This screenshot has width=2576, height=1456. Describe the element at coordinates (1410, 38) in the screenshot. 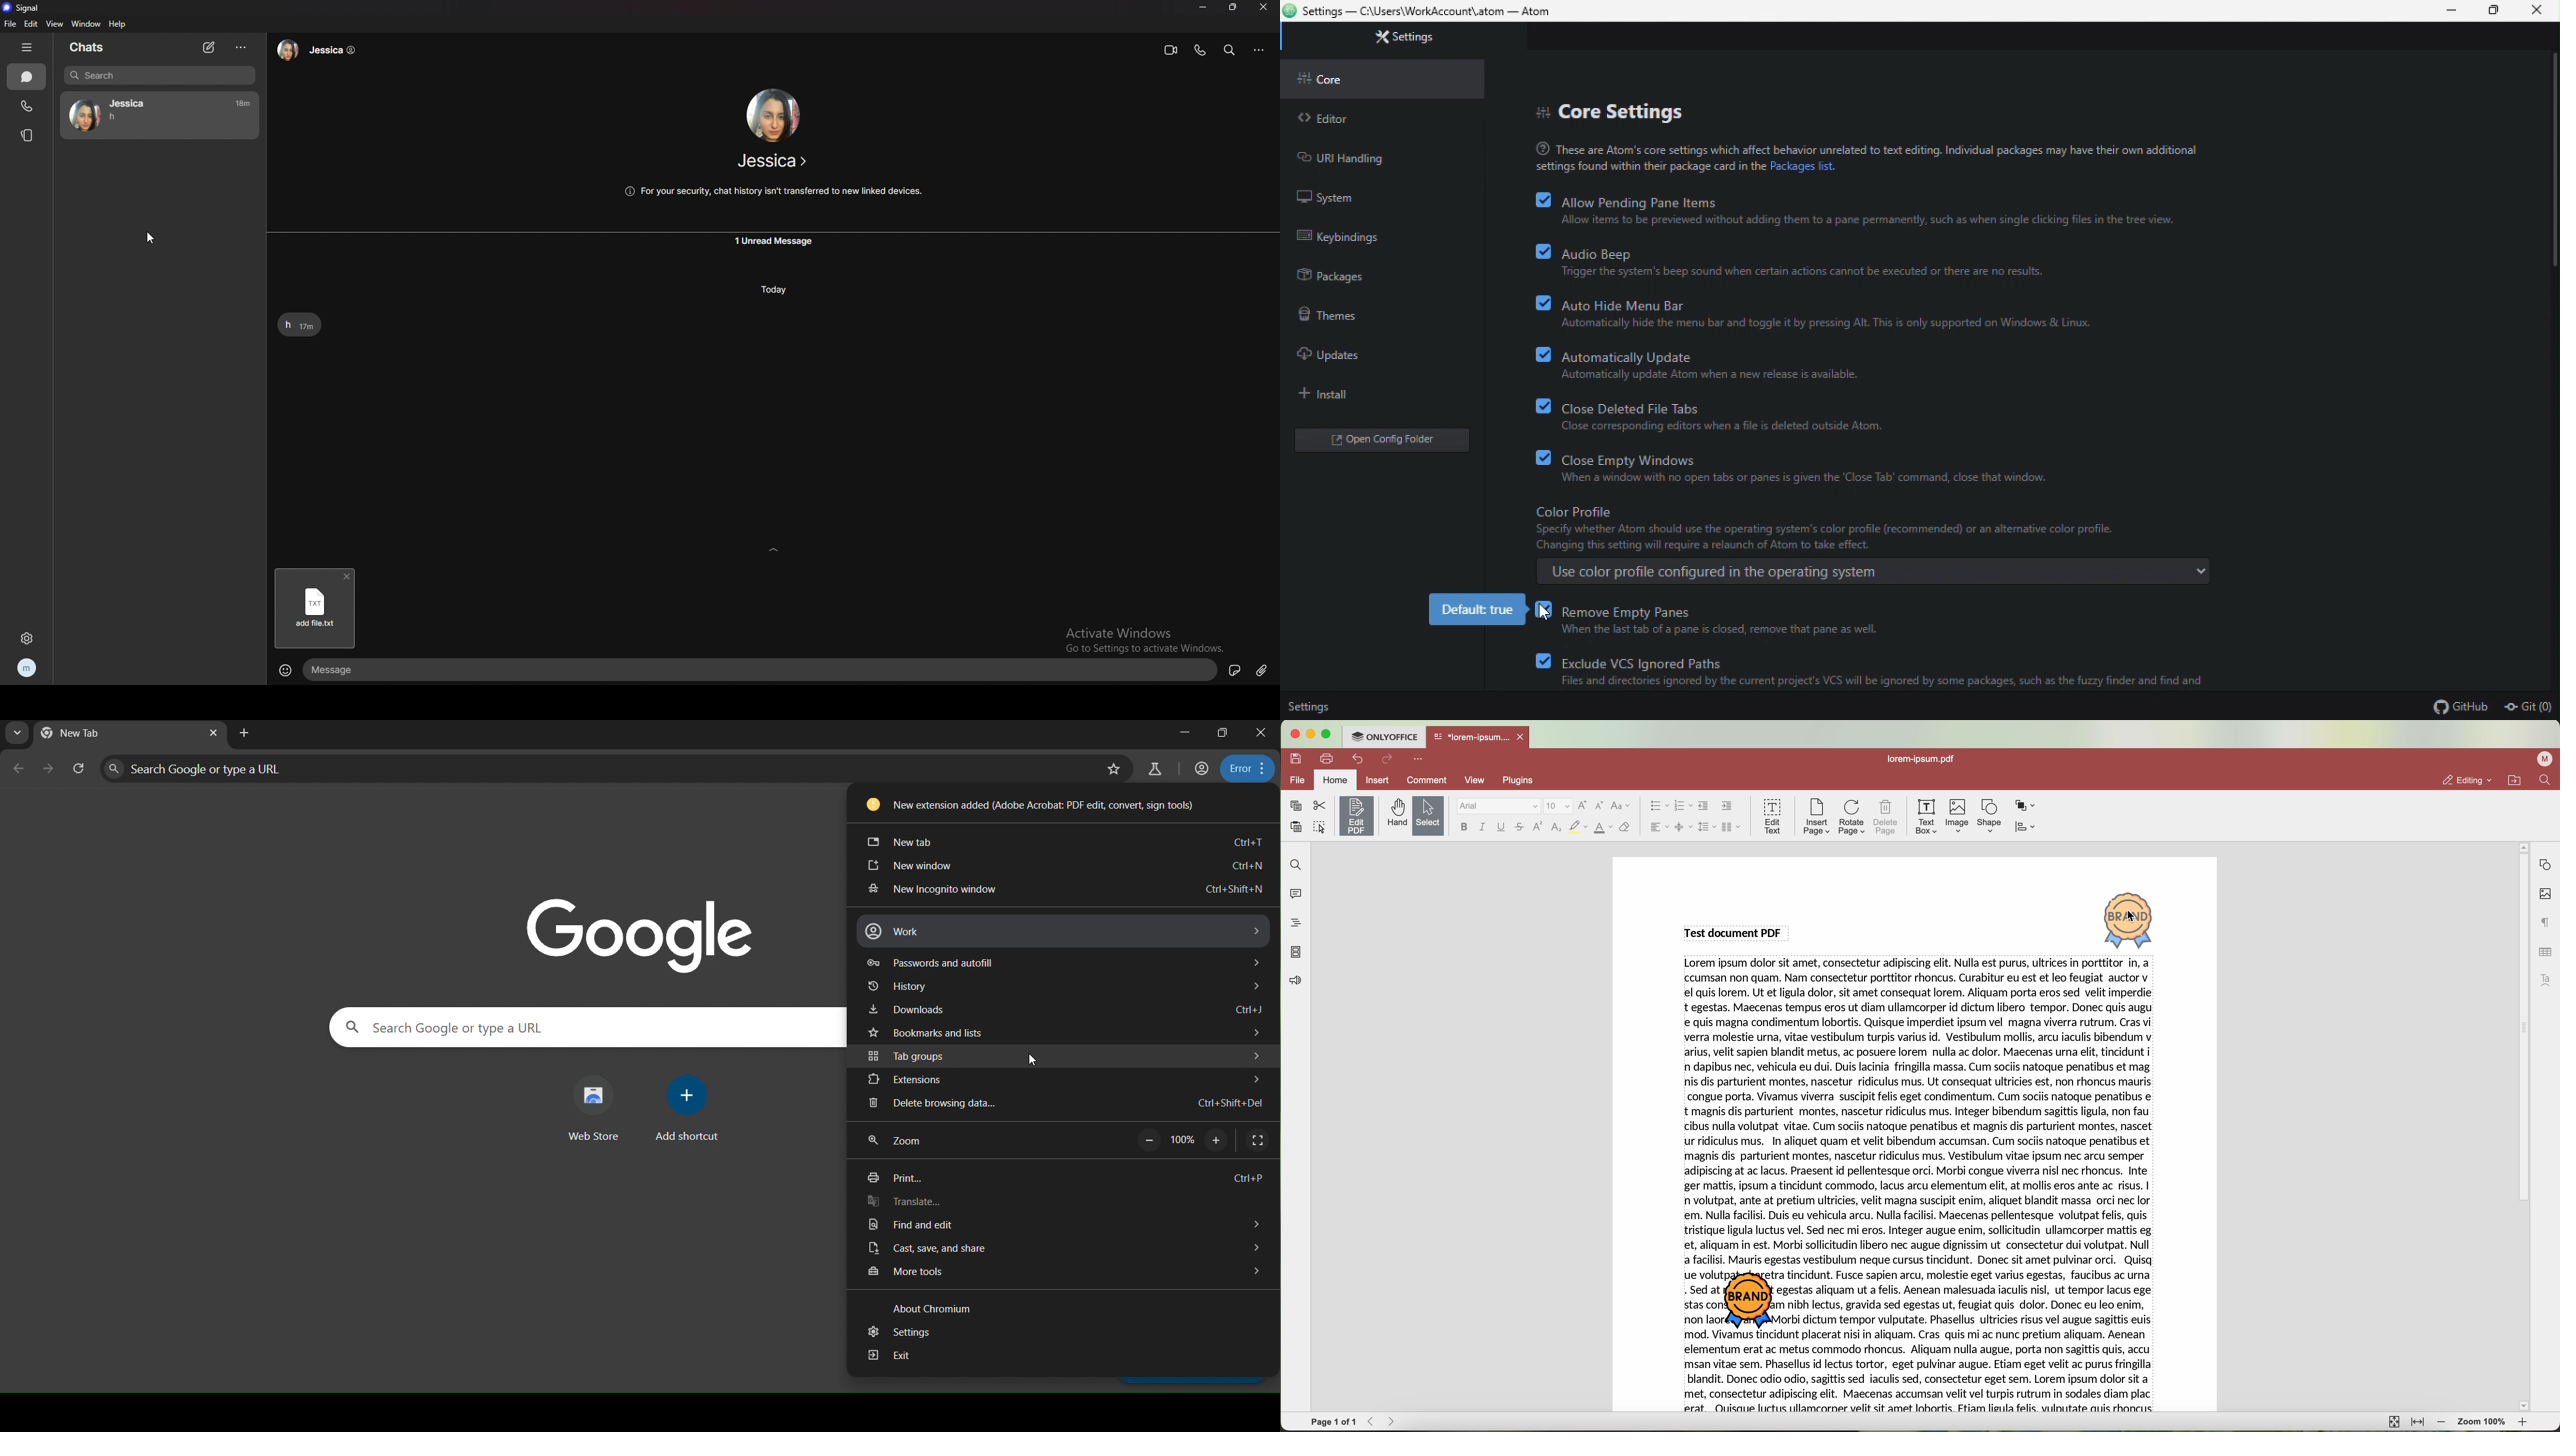

I see `settings` at that location.